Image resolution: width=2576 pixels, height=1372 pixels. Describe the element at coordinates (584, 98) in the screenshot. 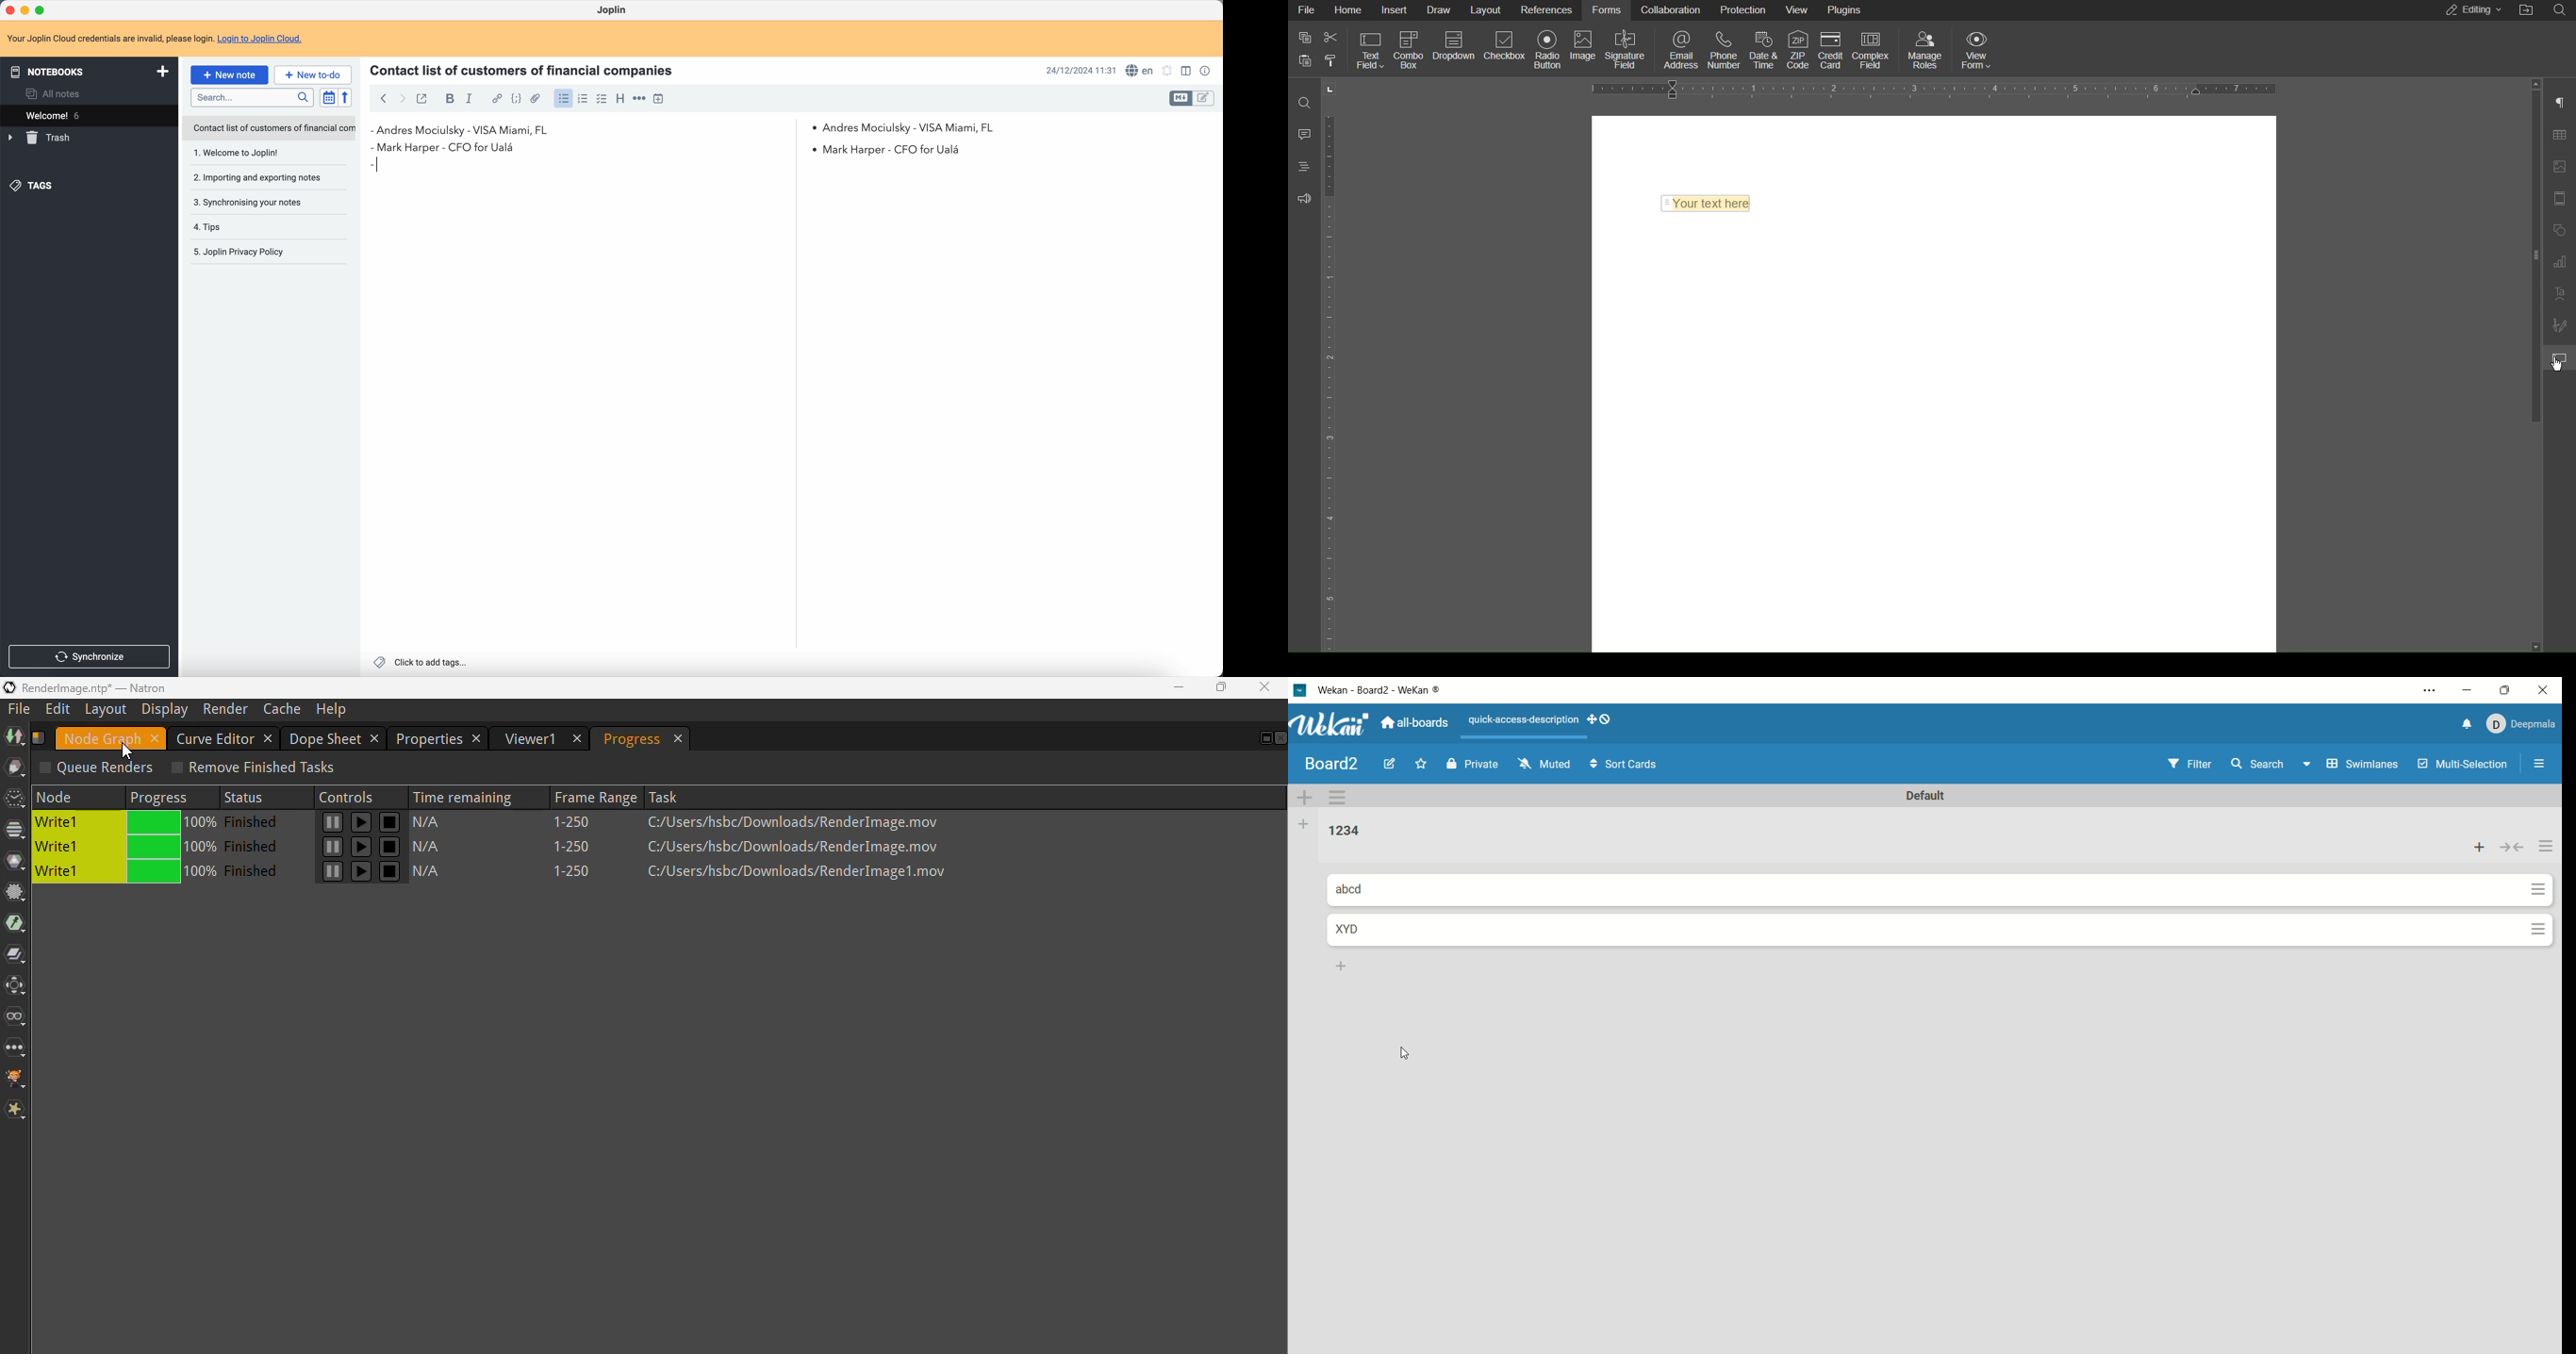

I see `numbered list` at that location.